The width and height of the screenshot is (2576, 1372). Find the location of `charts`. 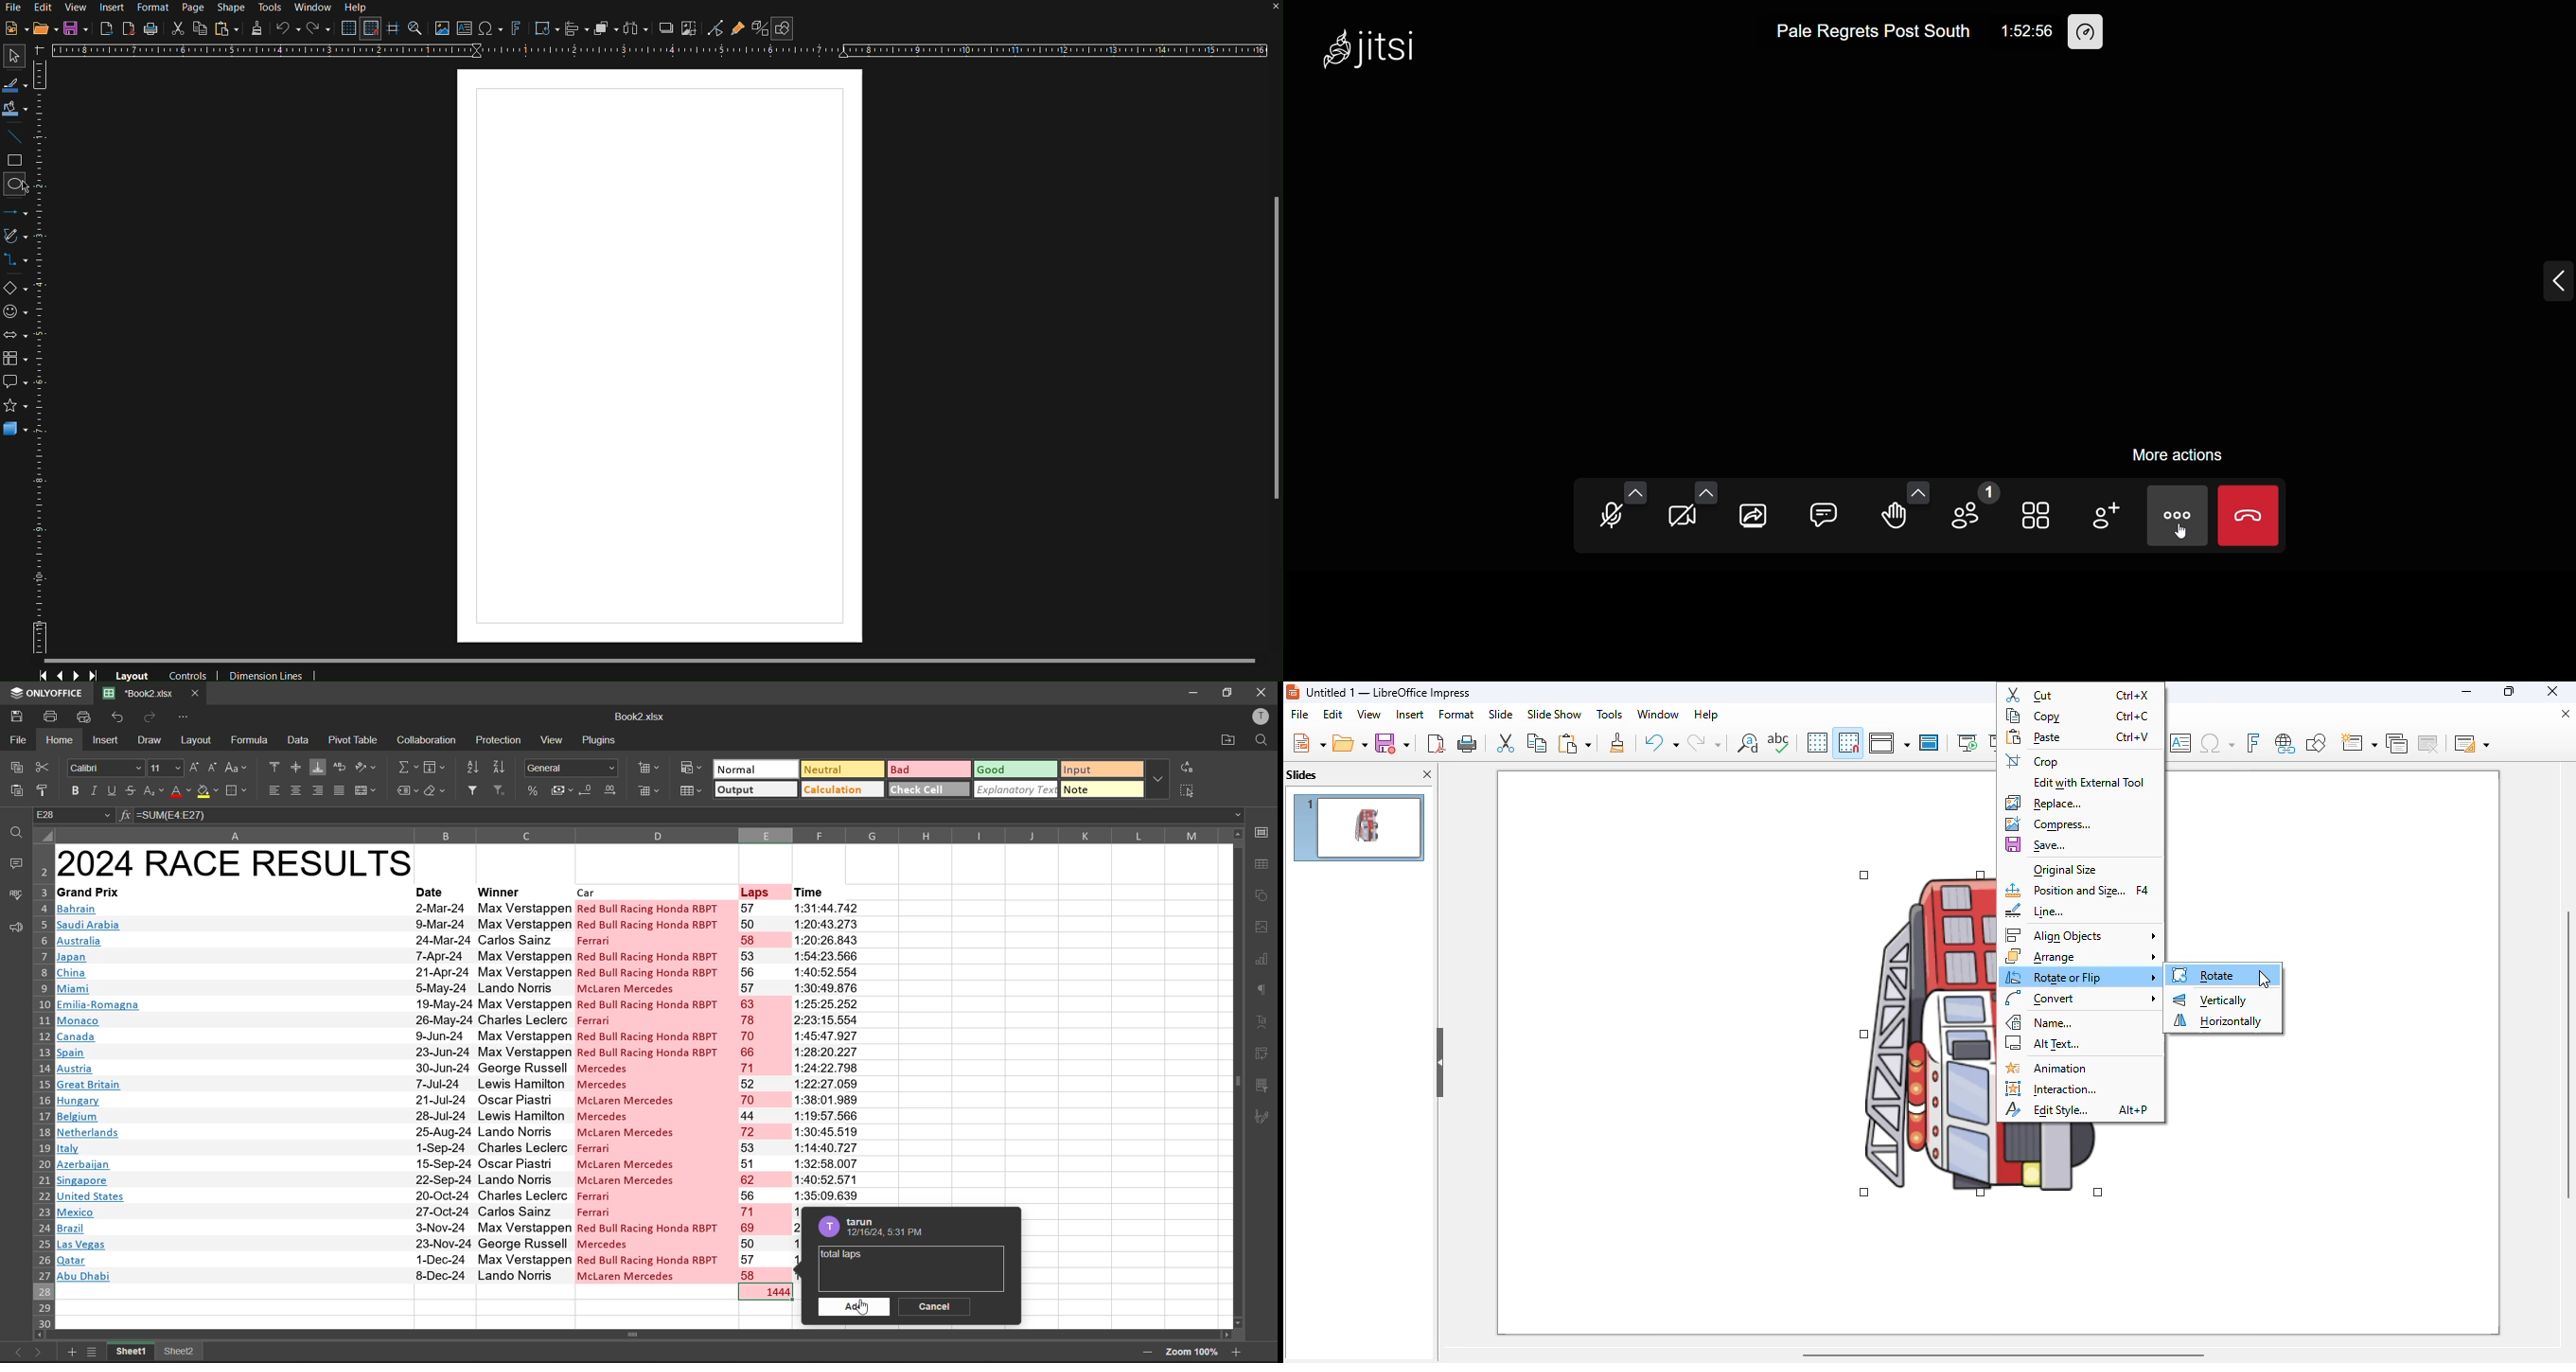

charts is located at coordinates (1261, 957).